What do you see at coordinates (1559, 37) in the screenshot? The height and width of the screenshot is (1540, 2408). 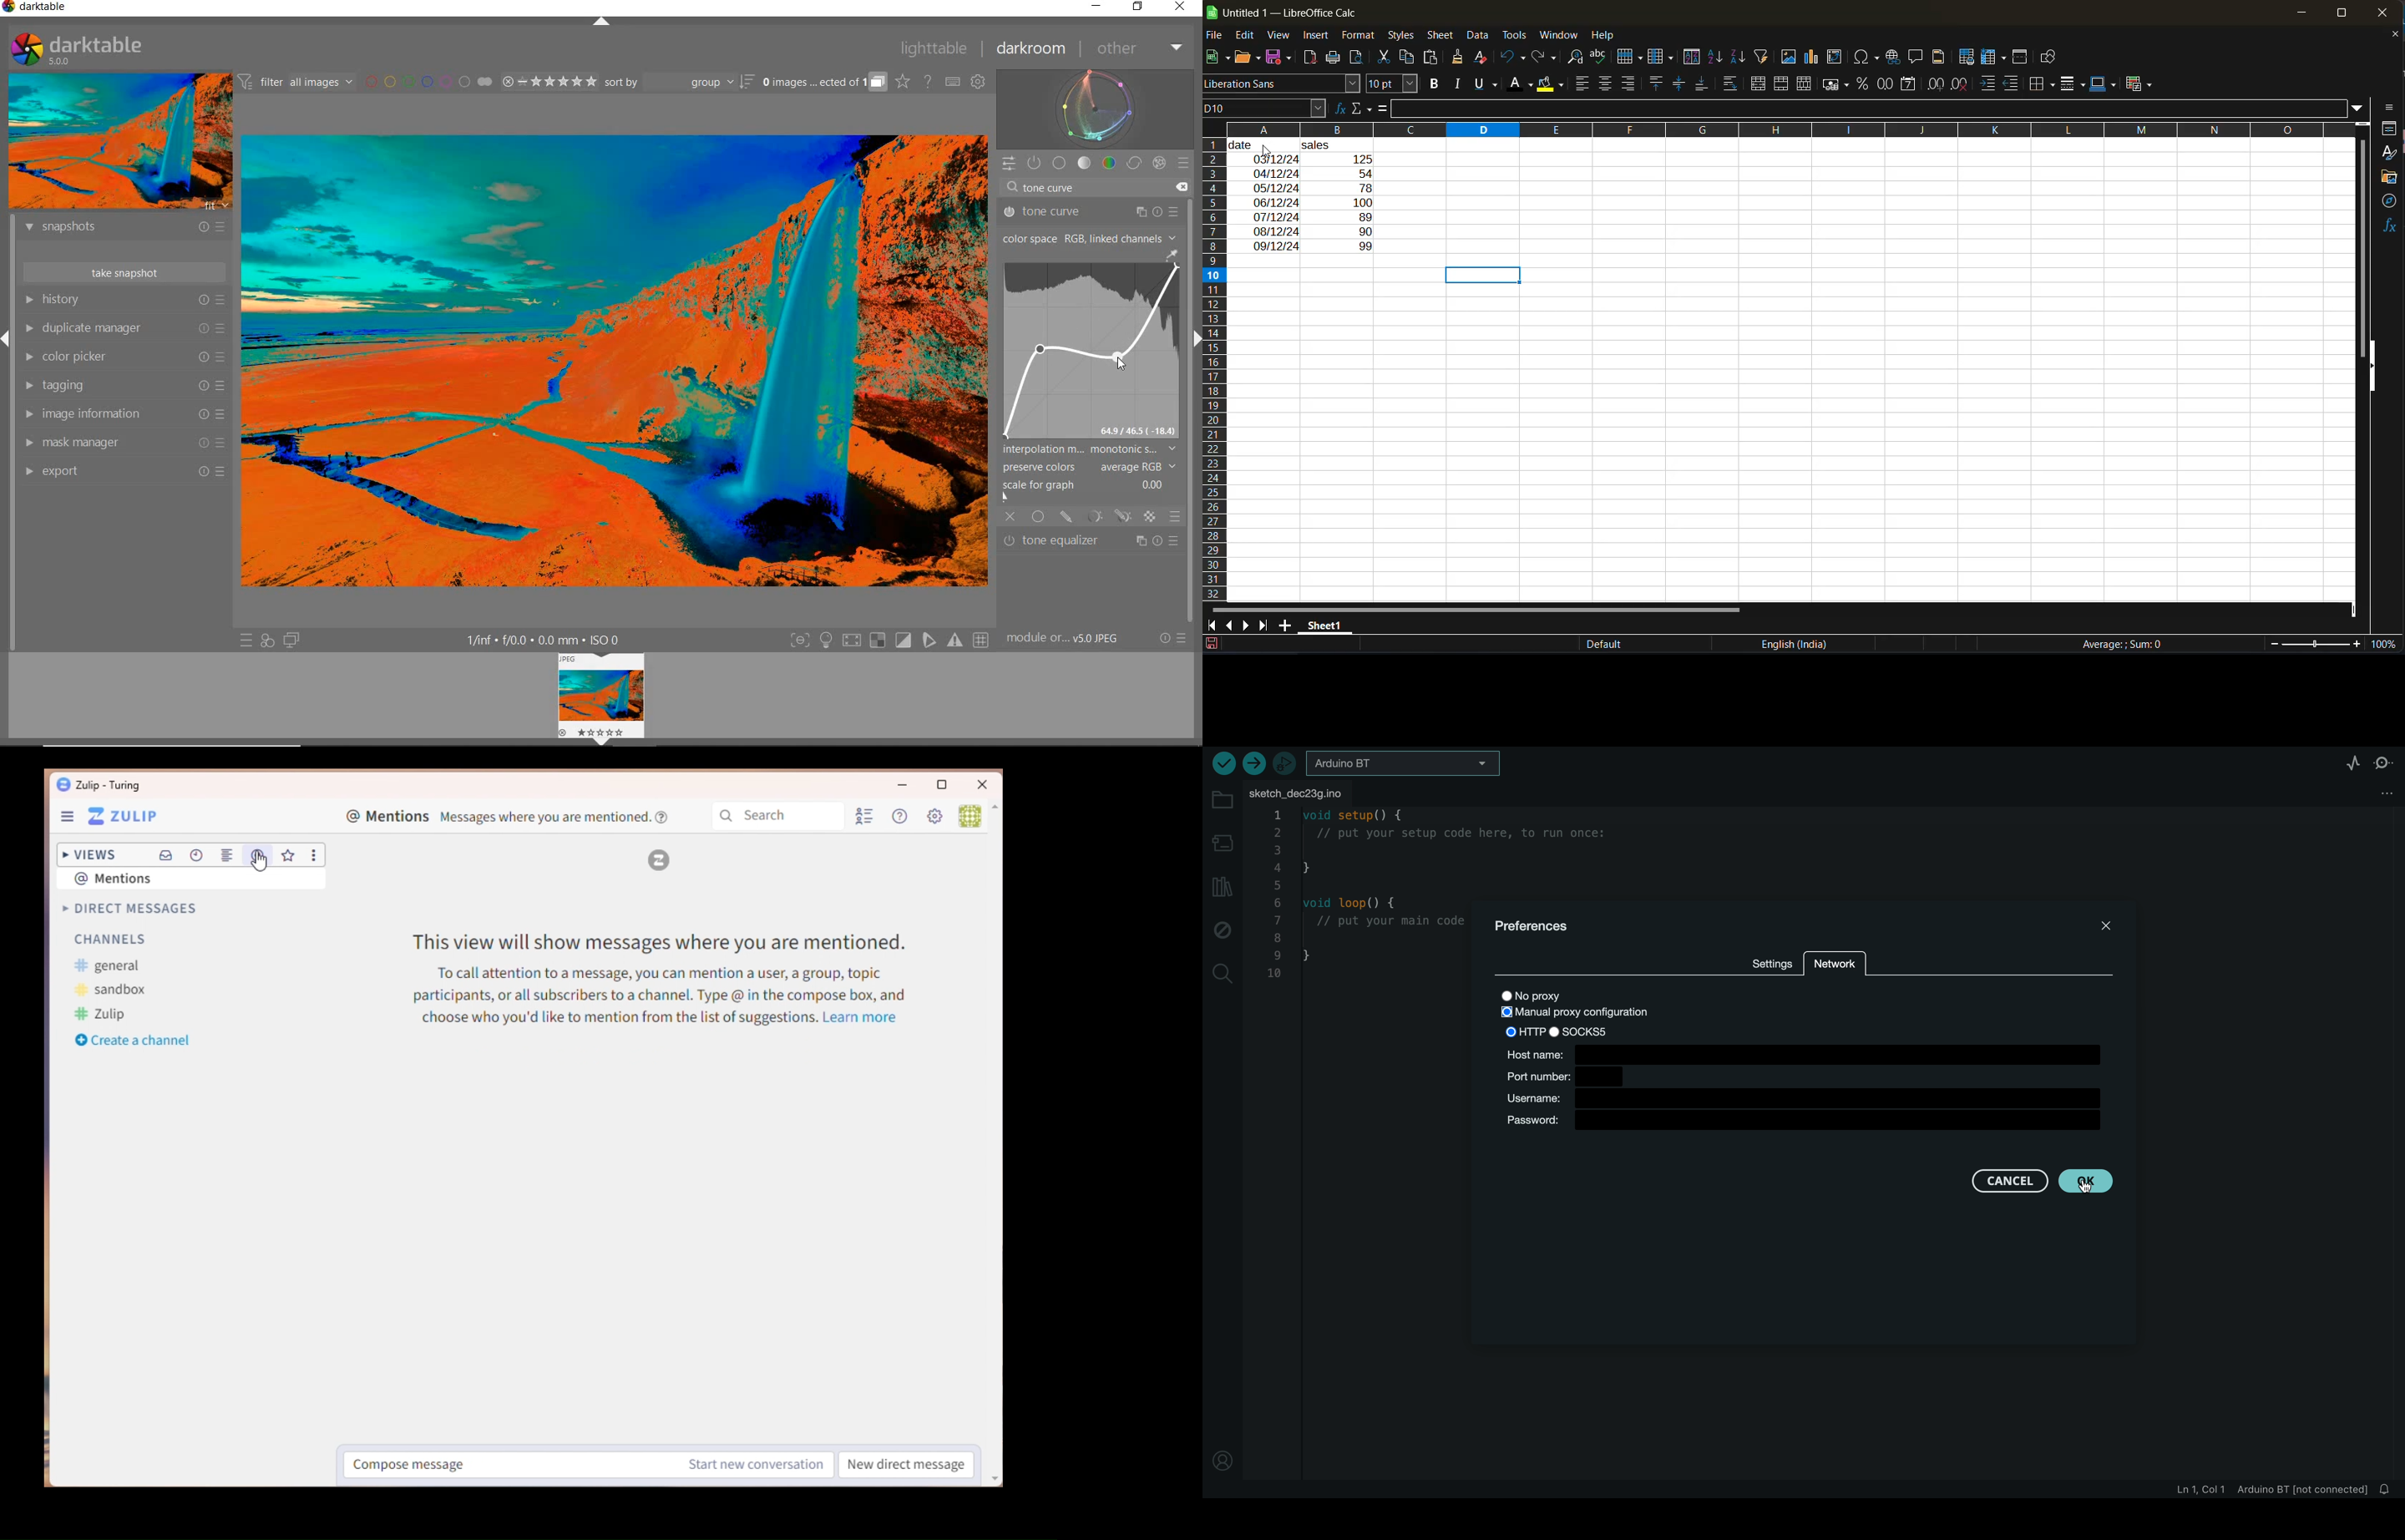 I see `window` at bounding box center [1559, 37].